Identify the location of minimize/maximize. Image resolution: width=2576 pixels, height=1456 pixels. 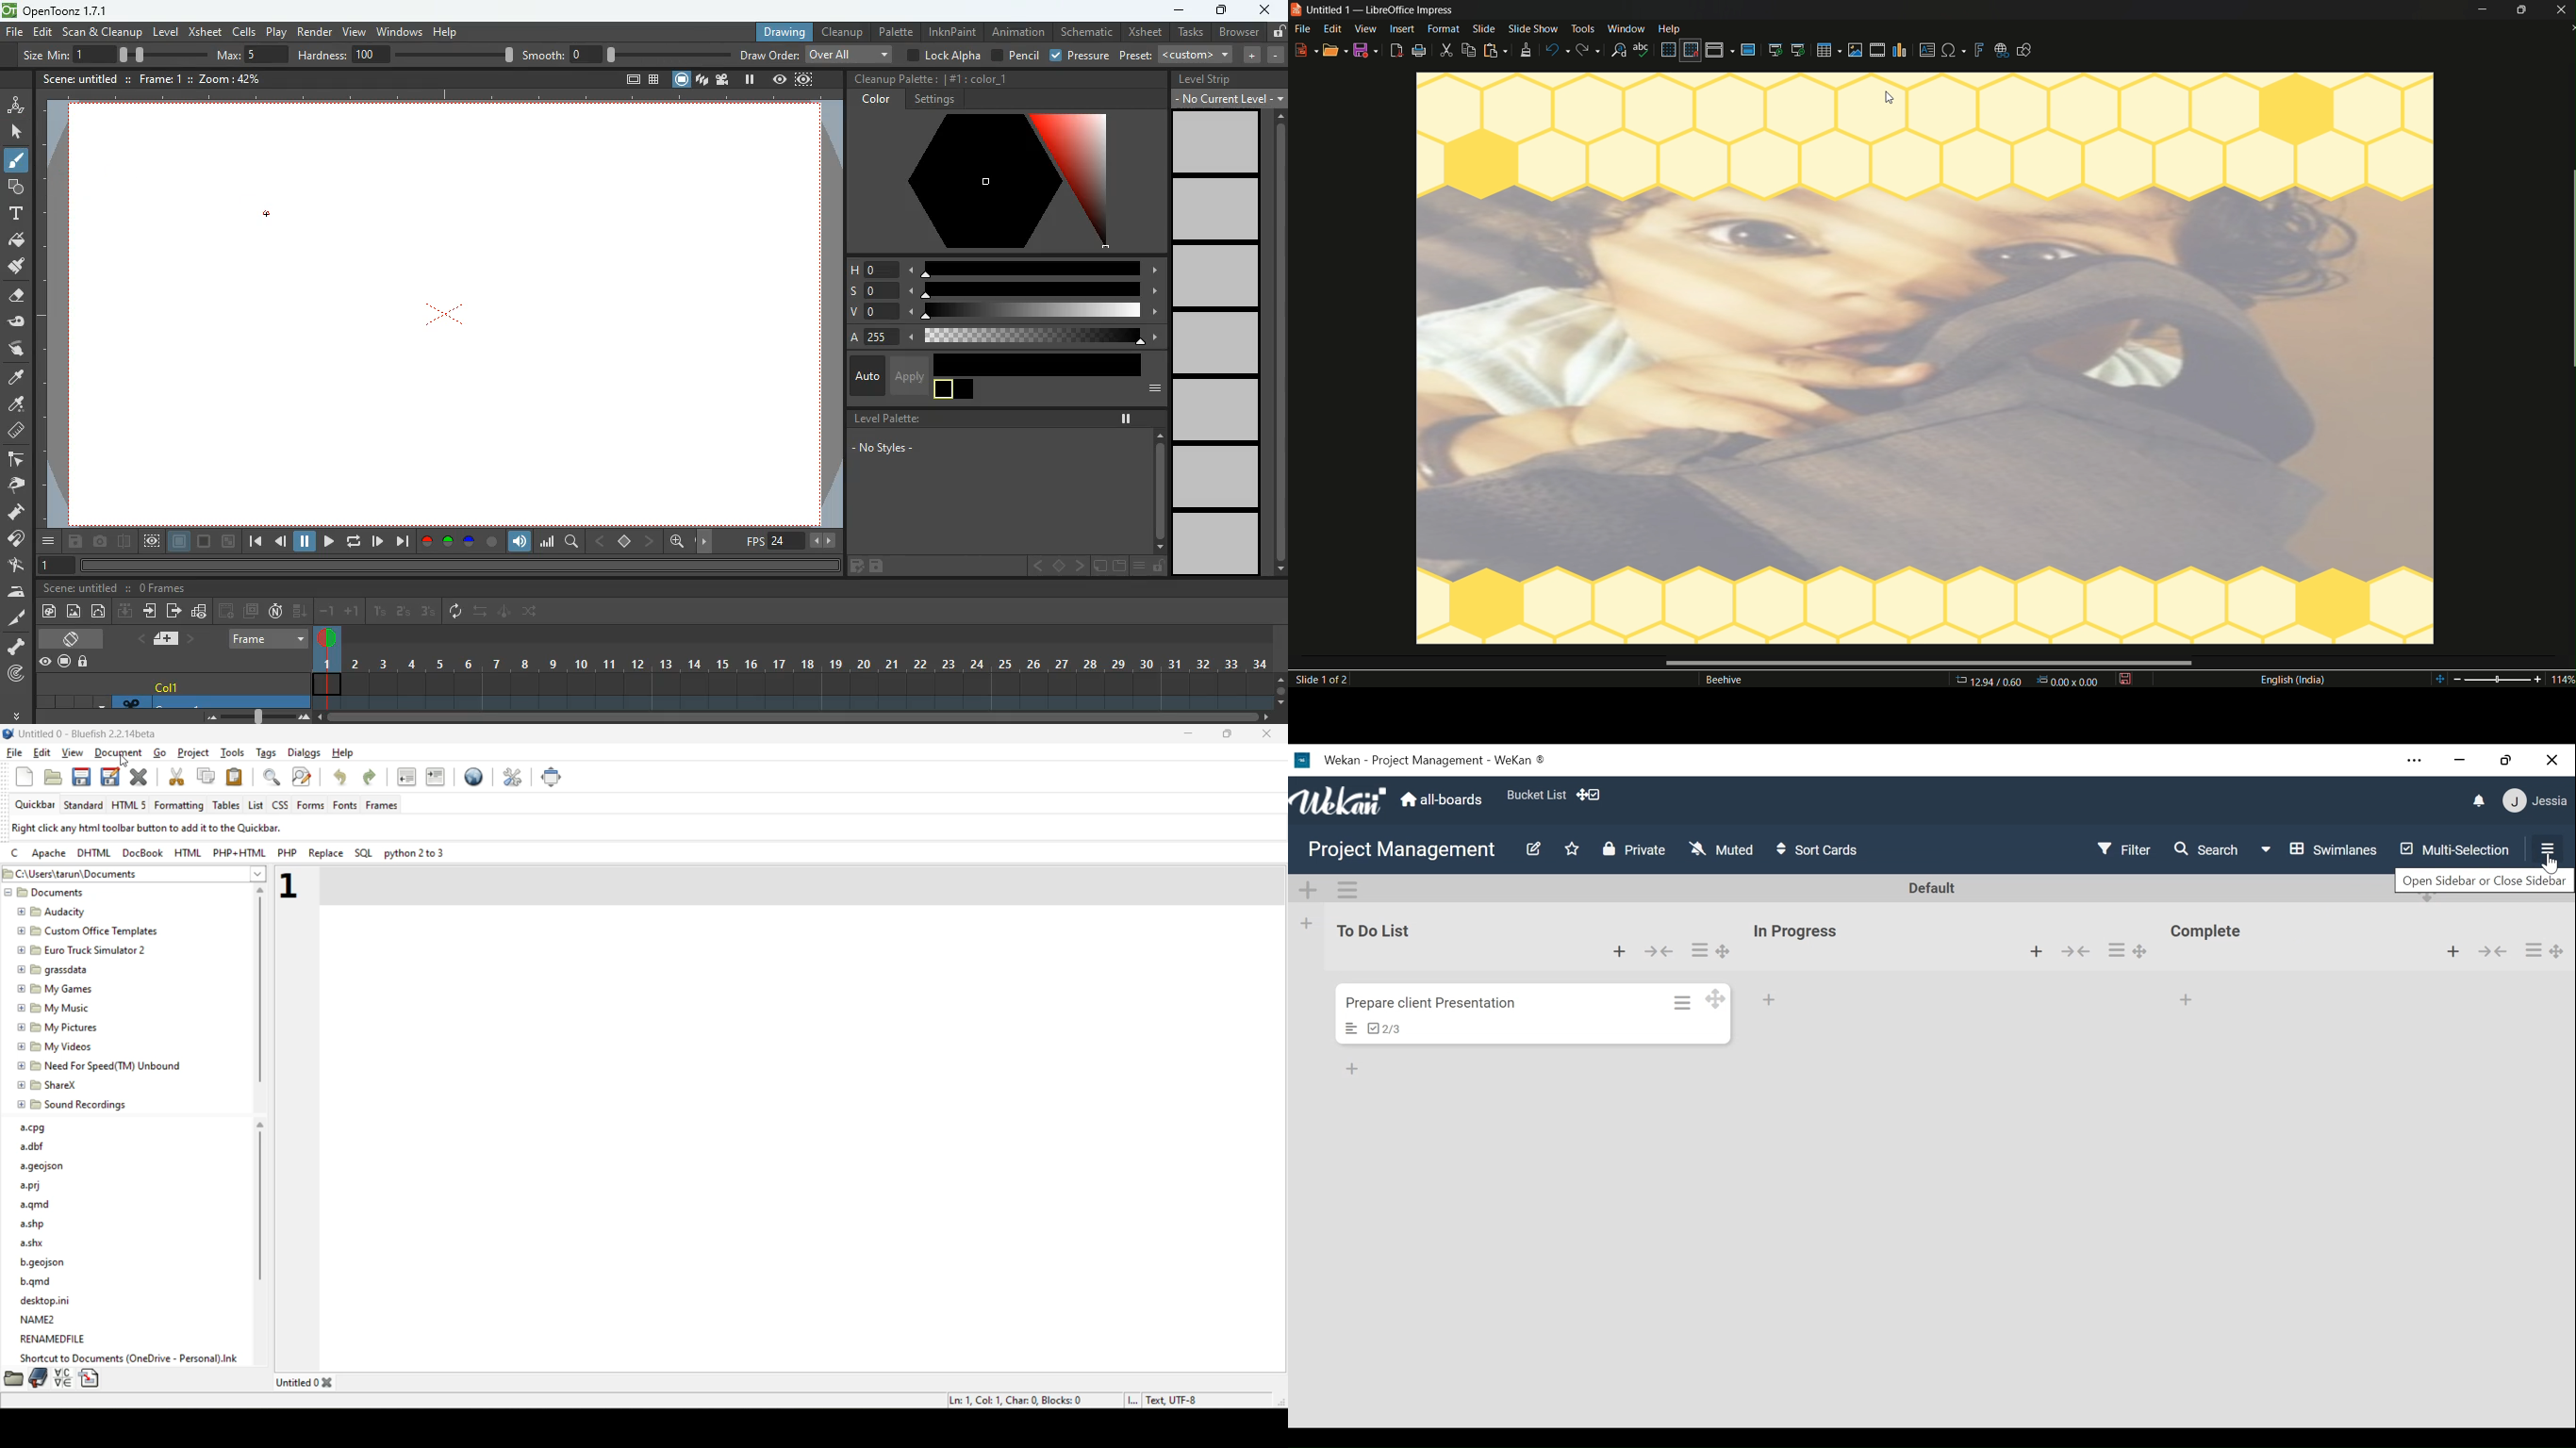
(2523, 10).